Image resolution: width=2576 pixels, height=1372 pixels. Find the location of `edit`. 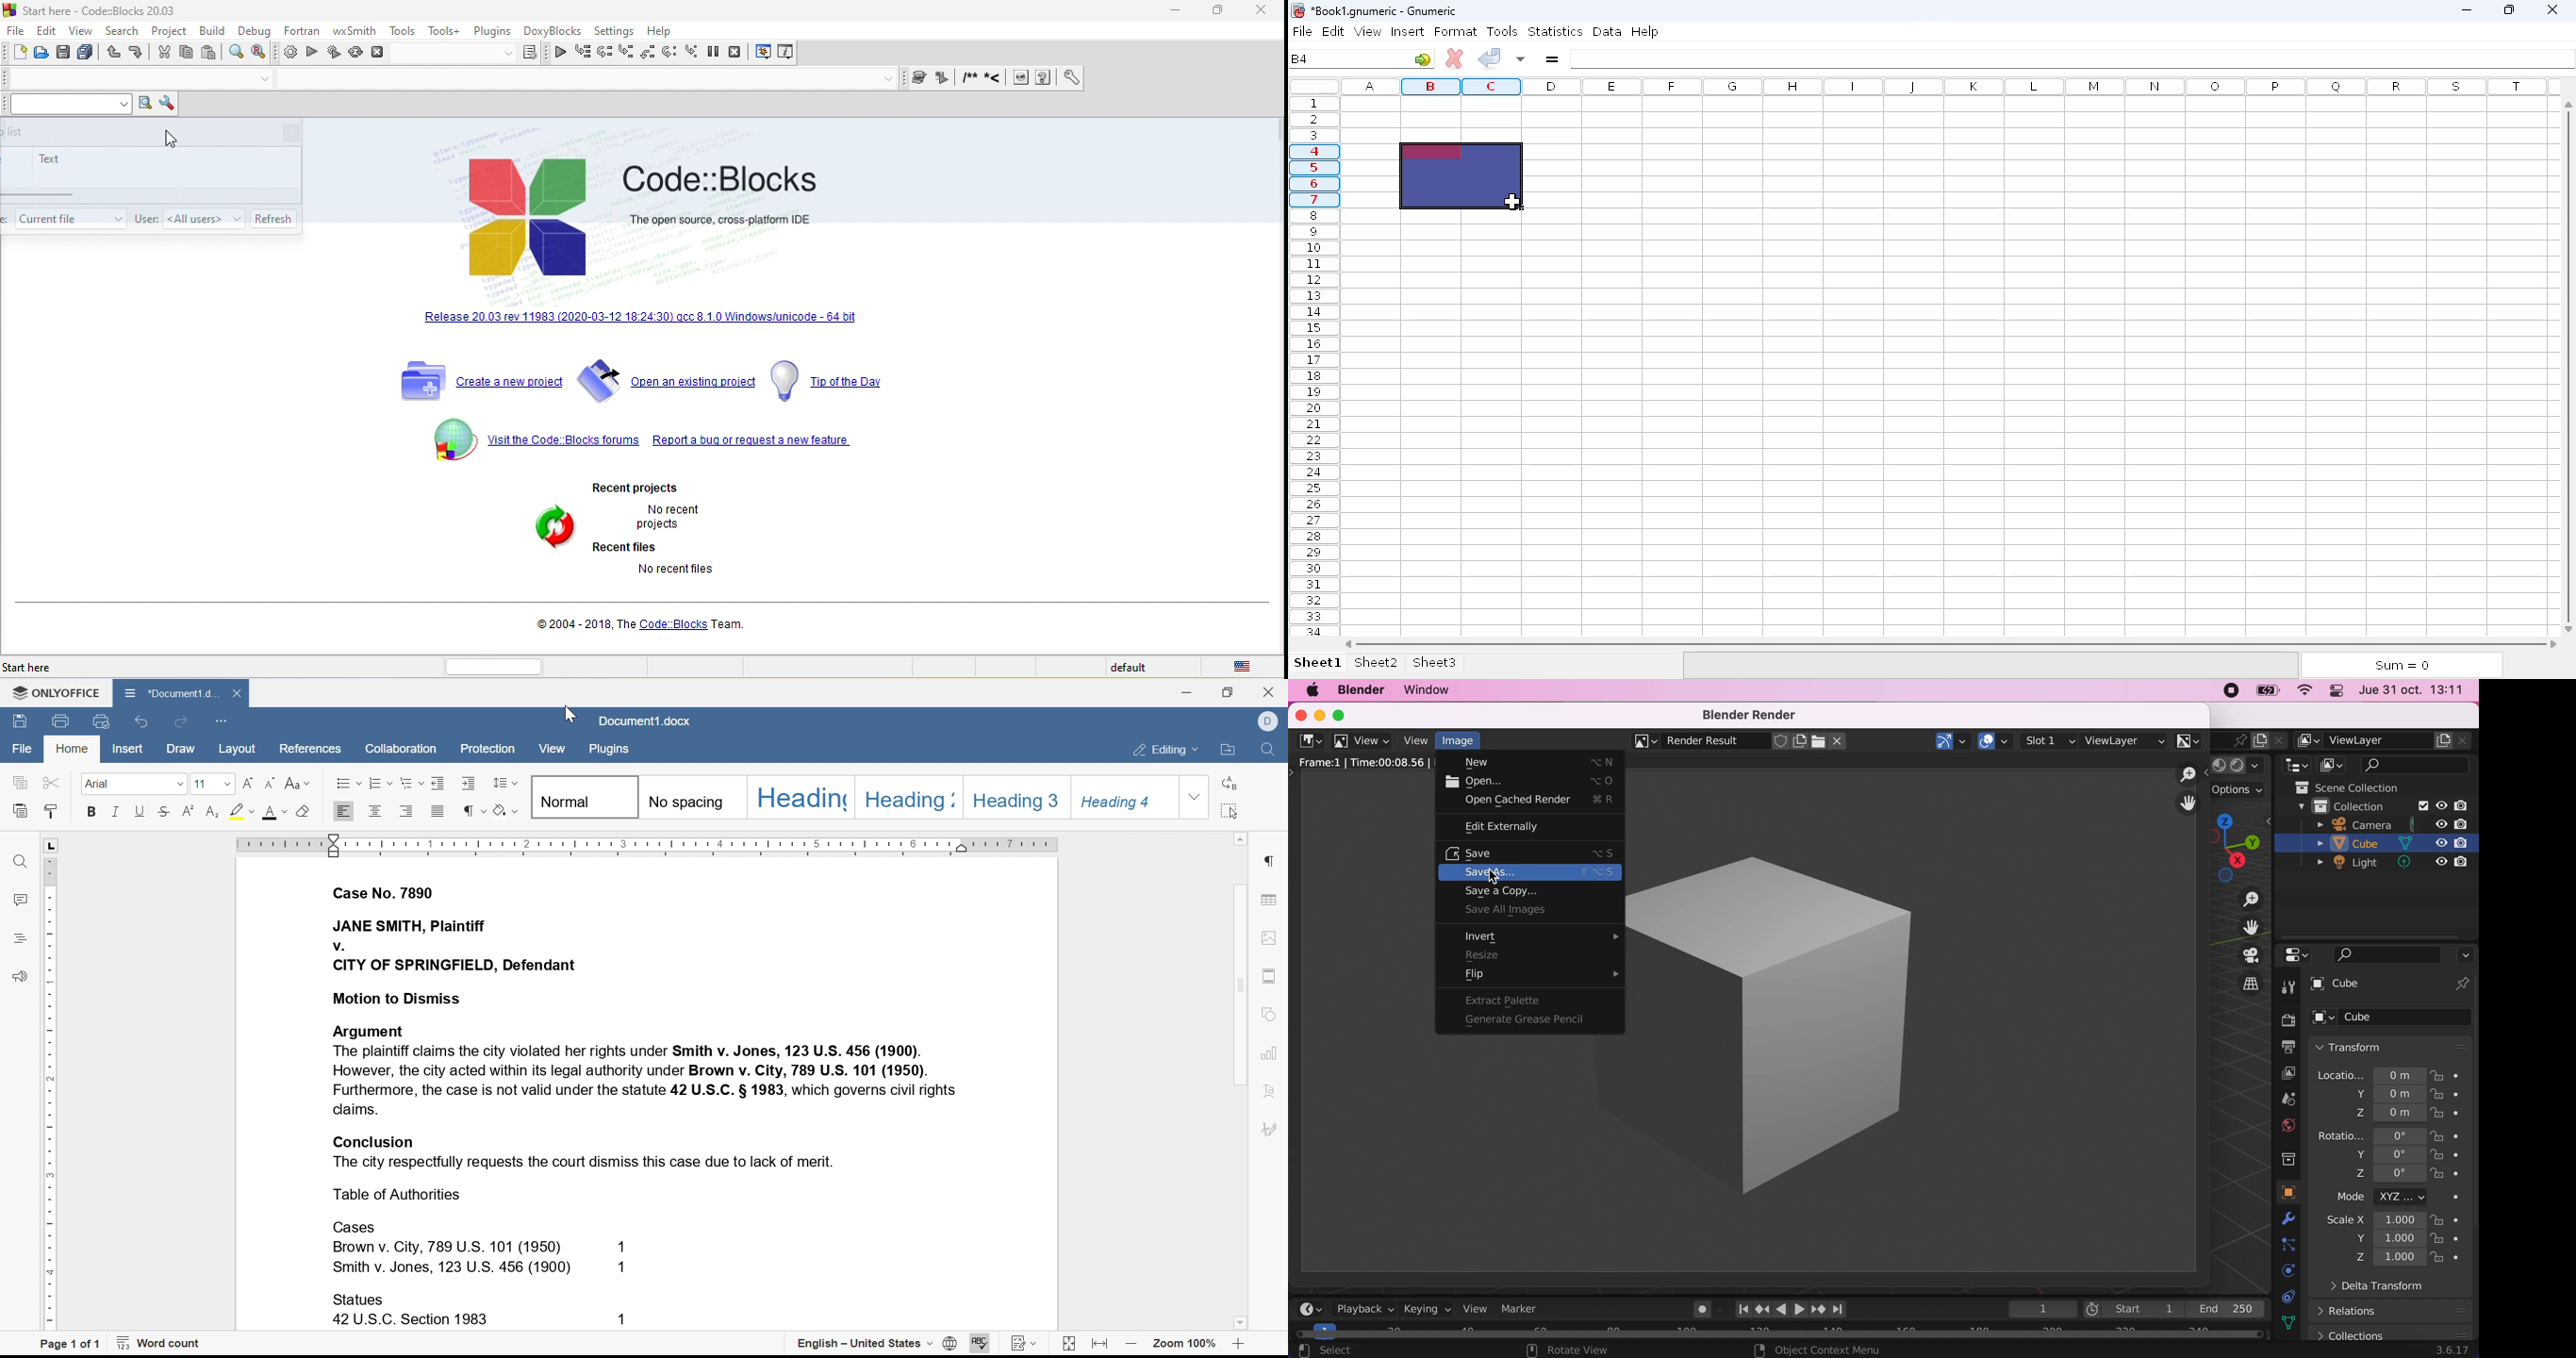

edit is located at coordinates (50, 30).